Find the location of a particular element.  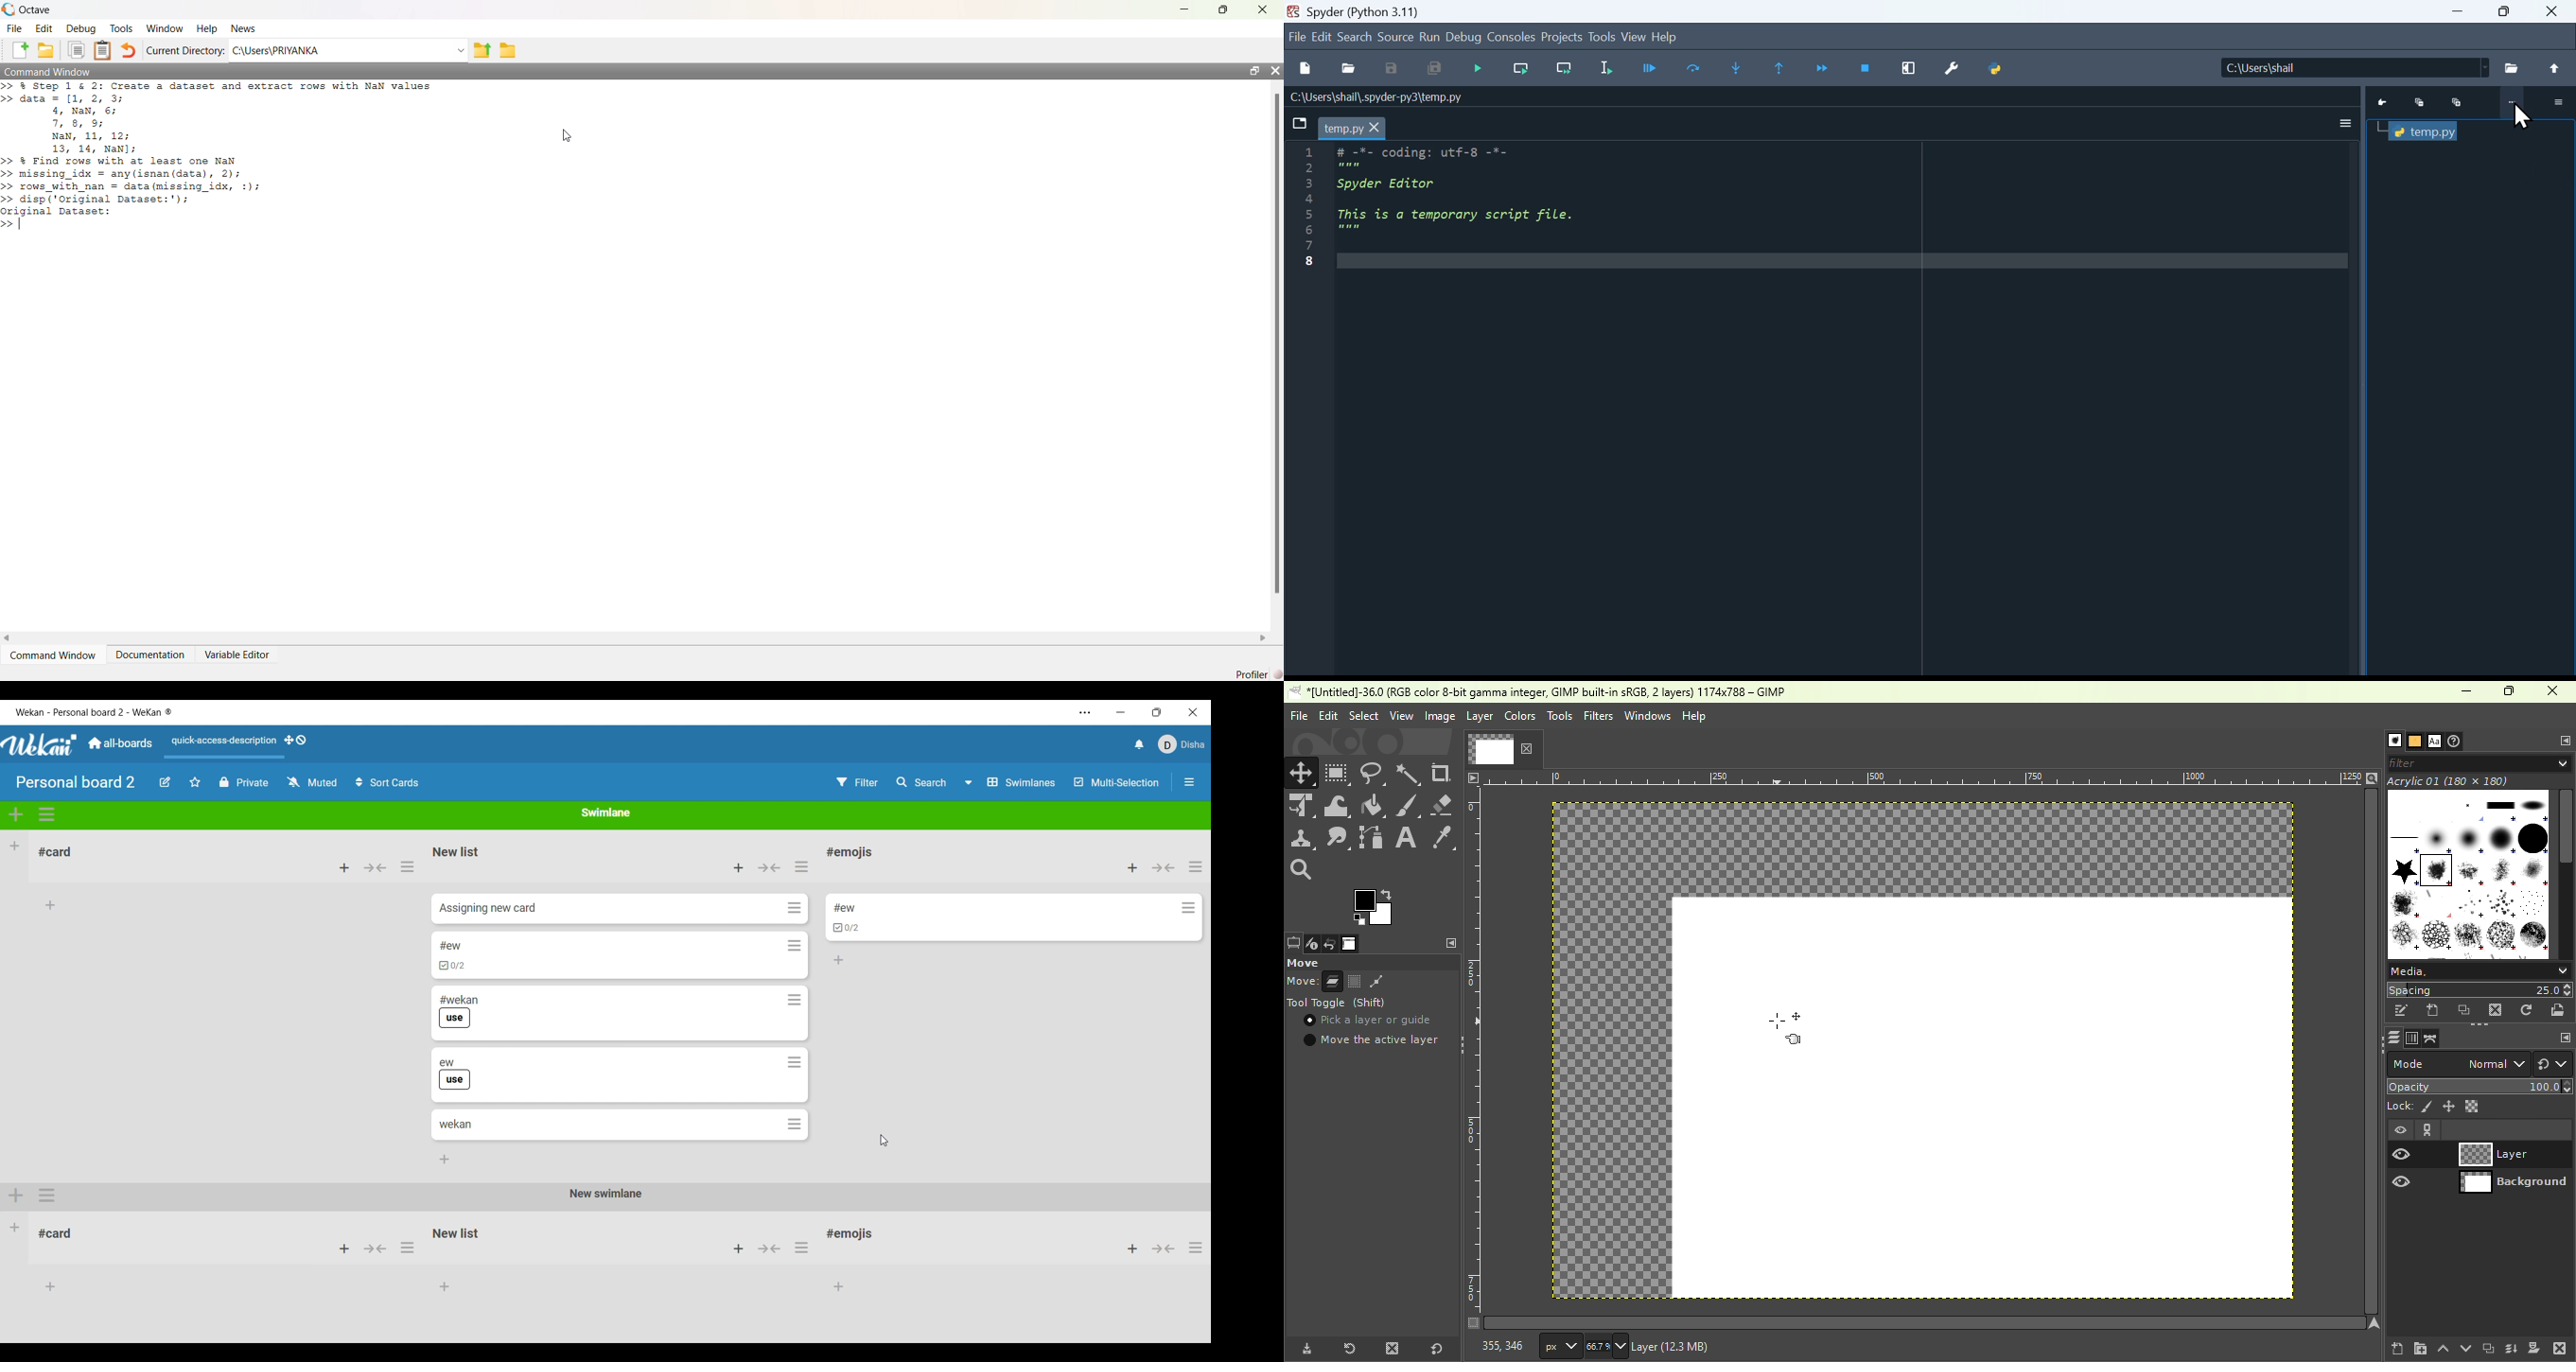

Open/Close sidebar is located at coordinates (1189, 782).